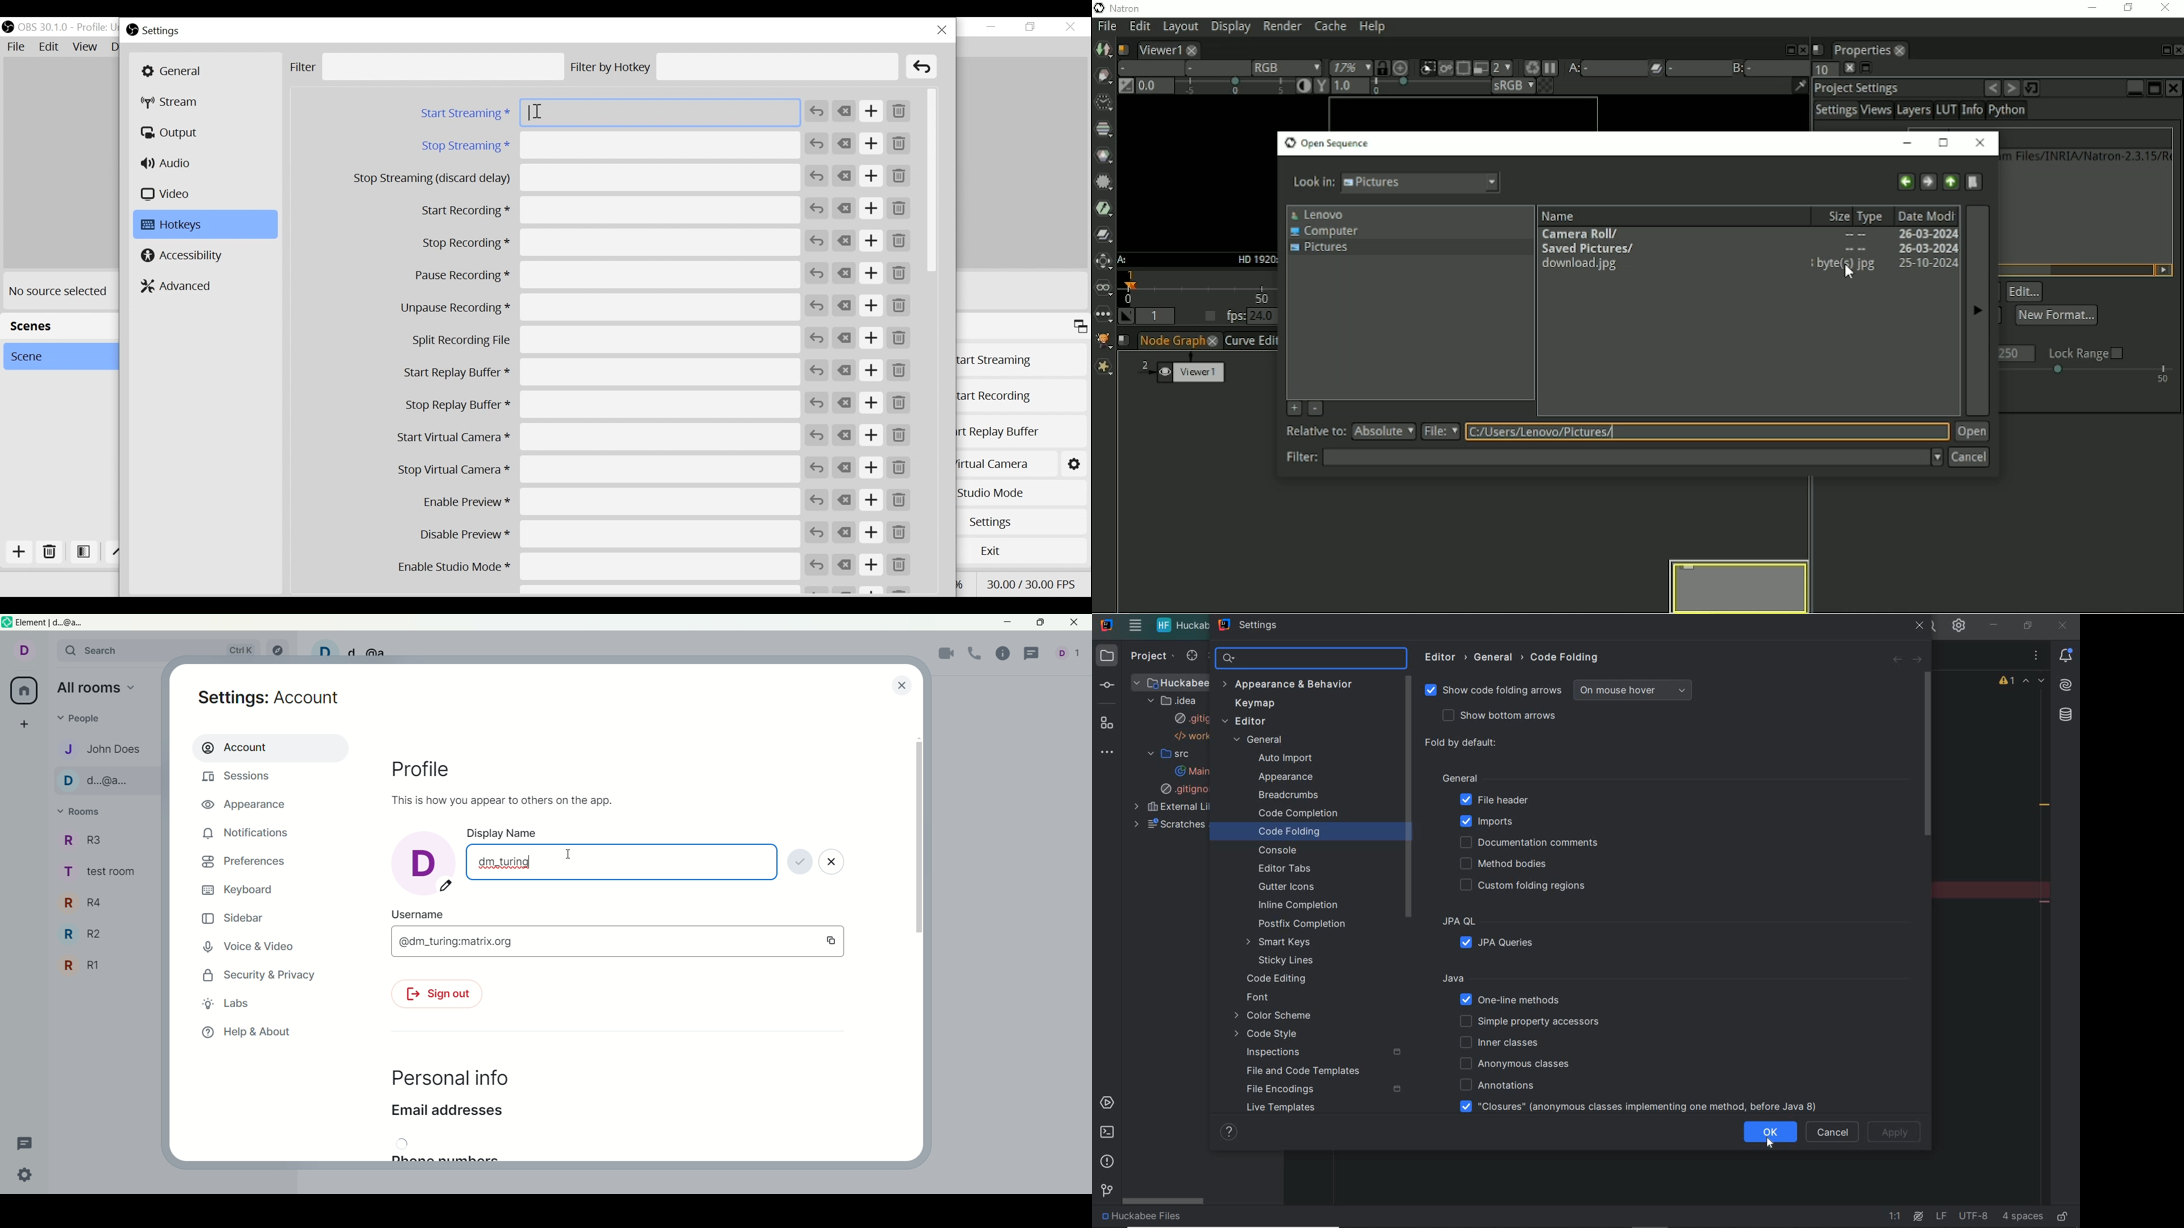 The width and height of the screenshot is (2184, 1232). Describe the element at coordinates (83, 812) in the screenshot. I see `rooms` at that location.